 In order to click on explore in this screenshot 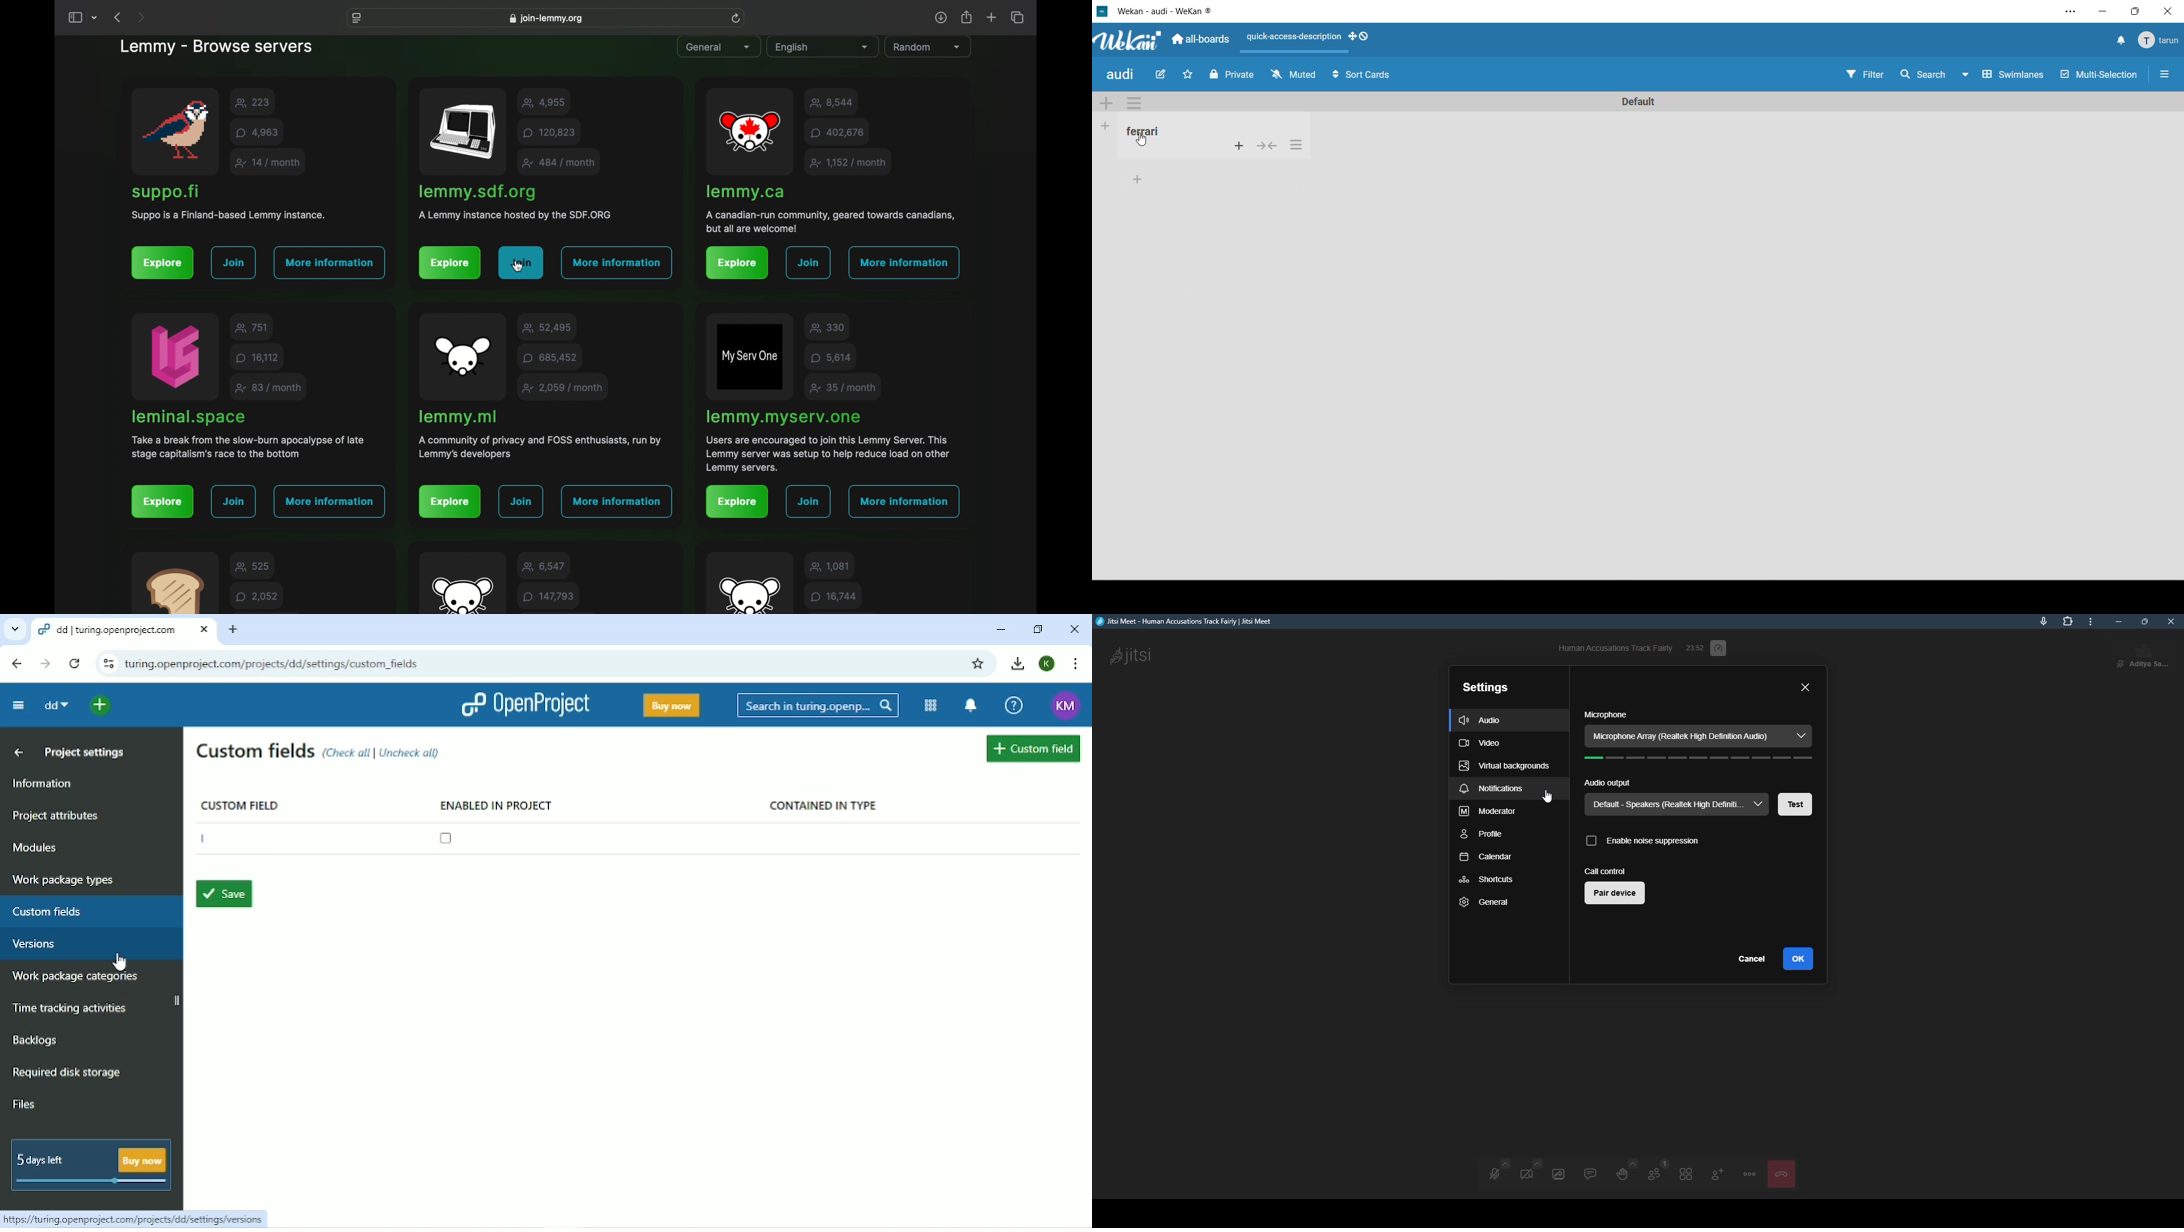, I will do `click(737, 264)`.